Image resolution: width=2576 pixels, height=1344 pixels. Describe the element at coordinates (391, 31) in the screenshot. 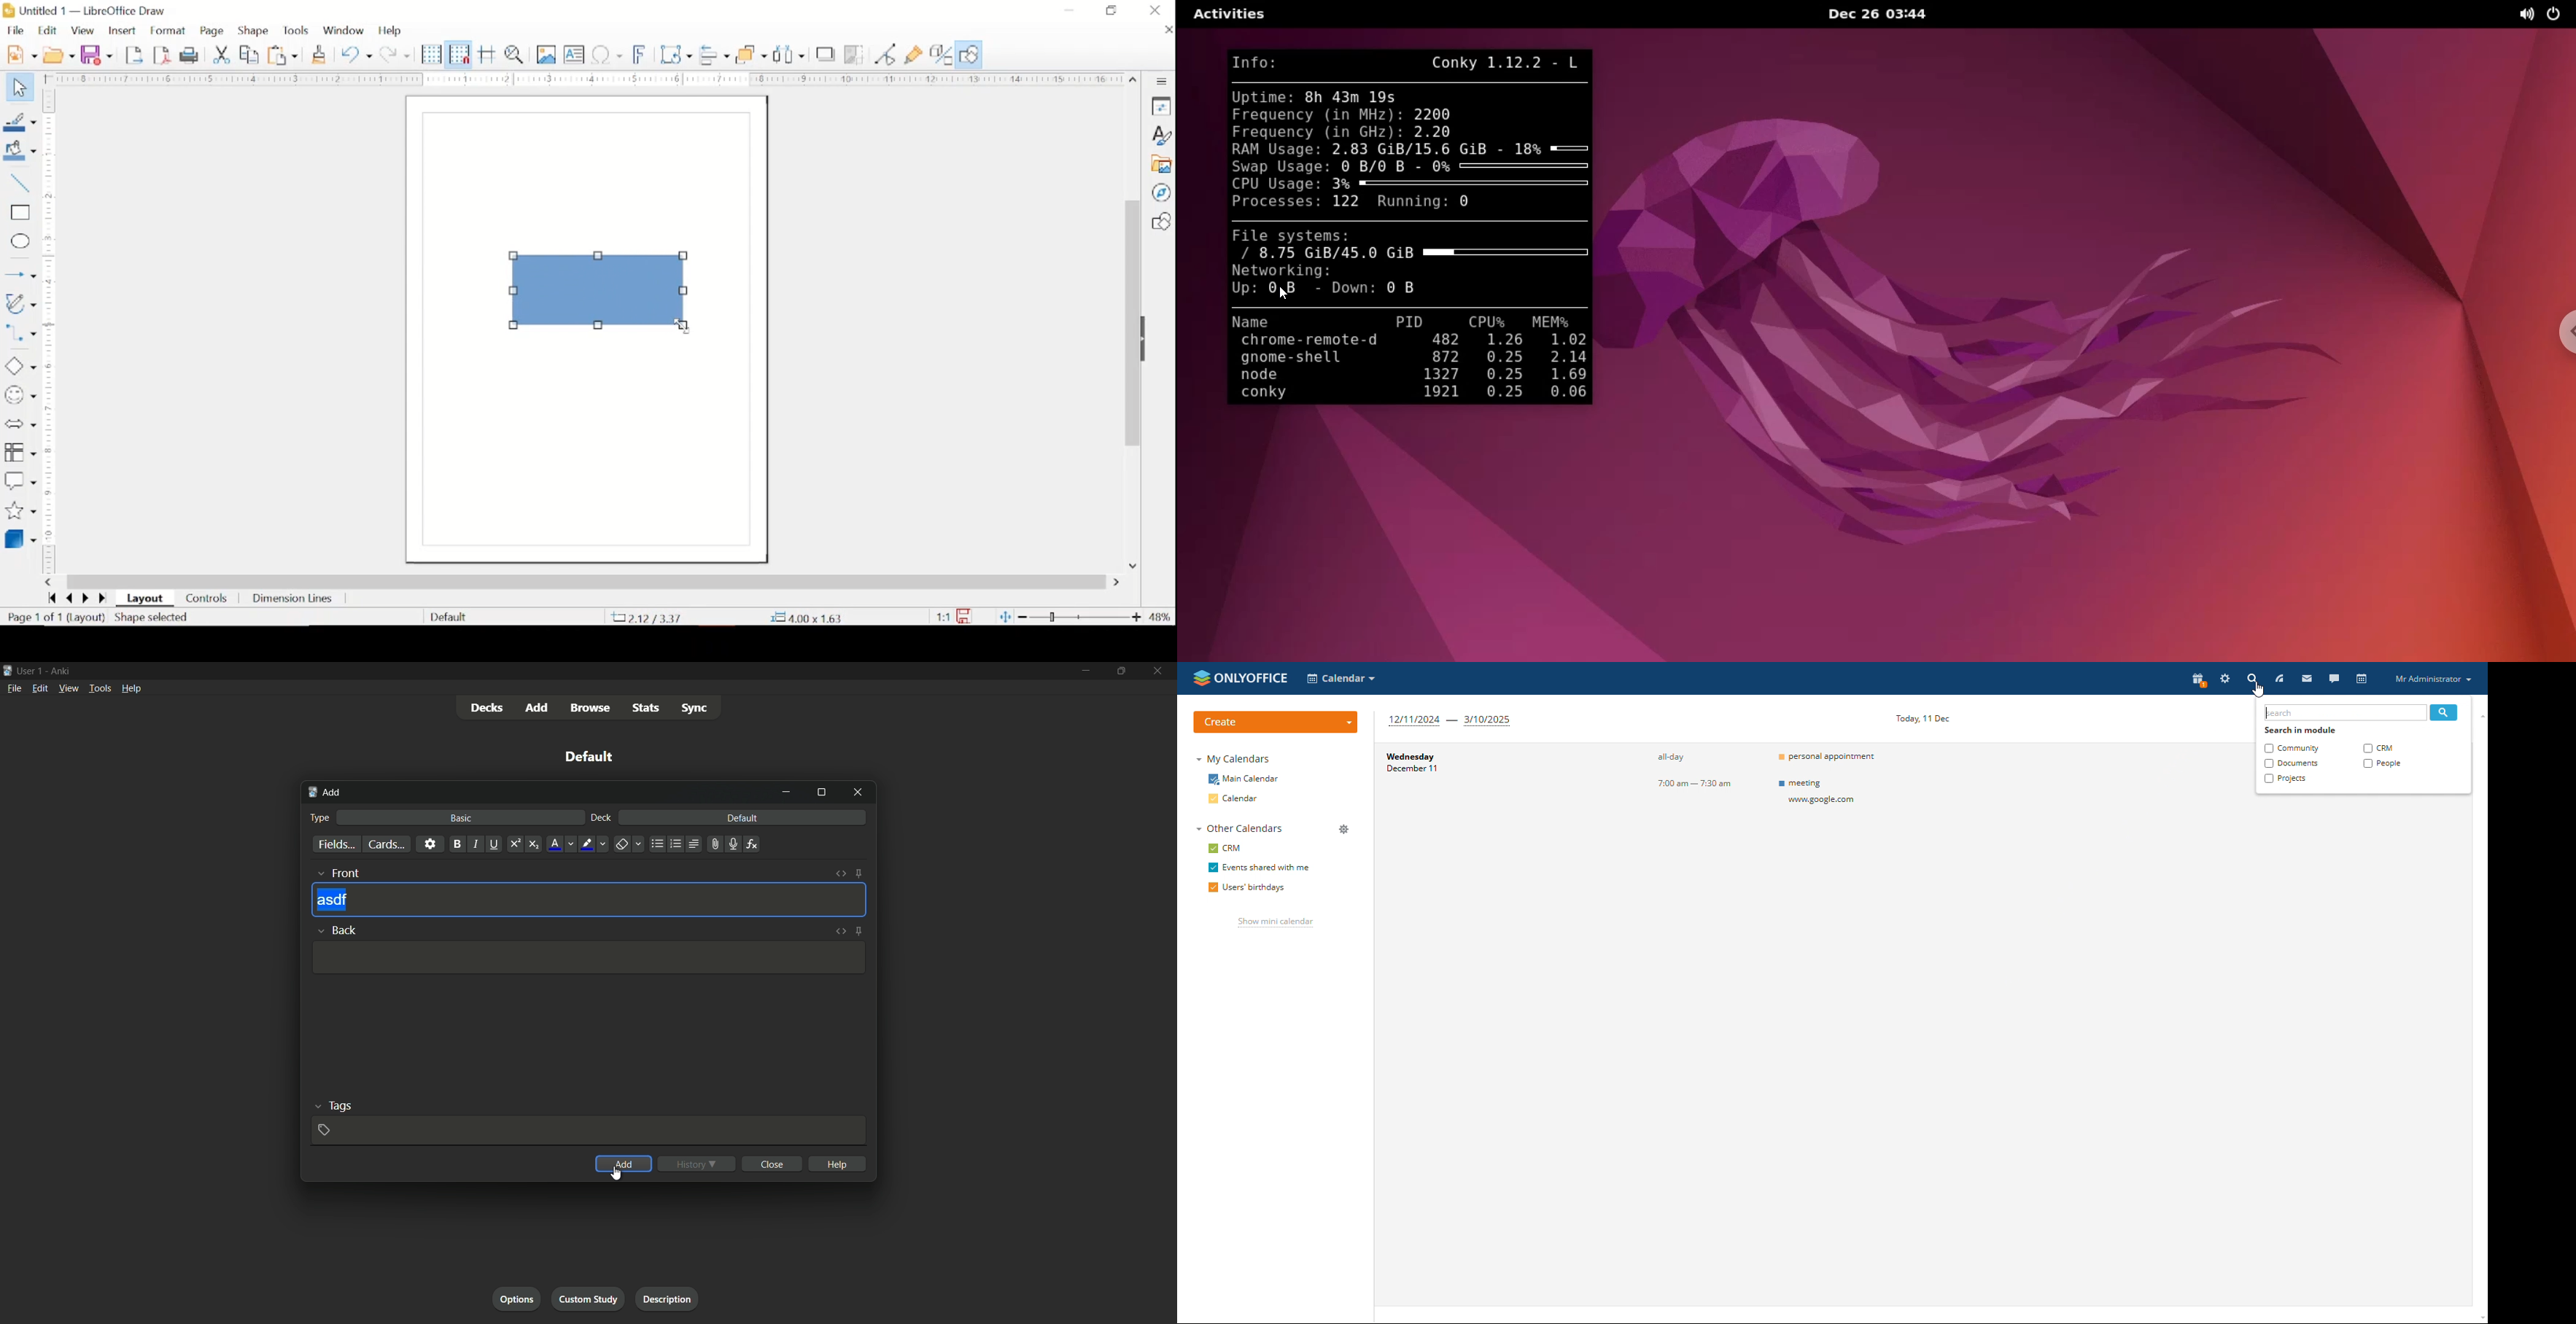

I see `help` at that location.